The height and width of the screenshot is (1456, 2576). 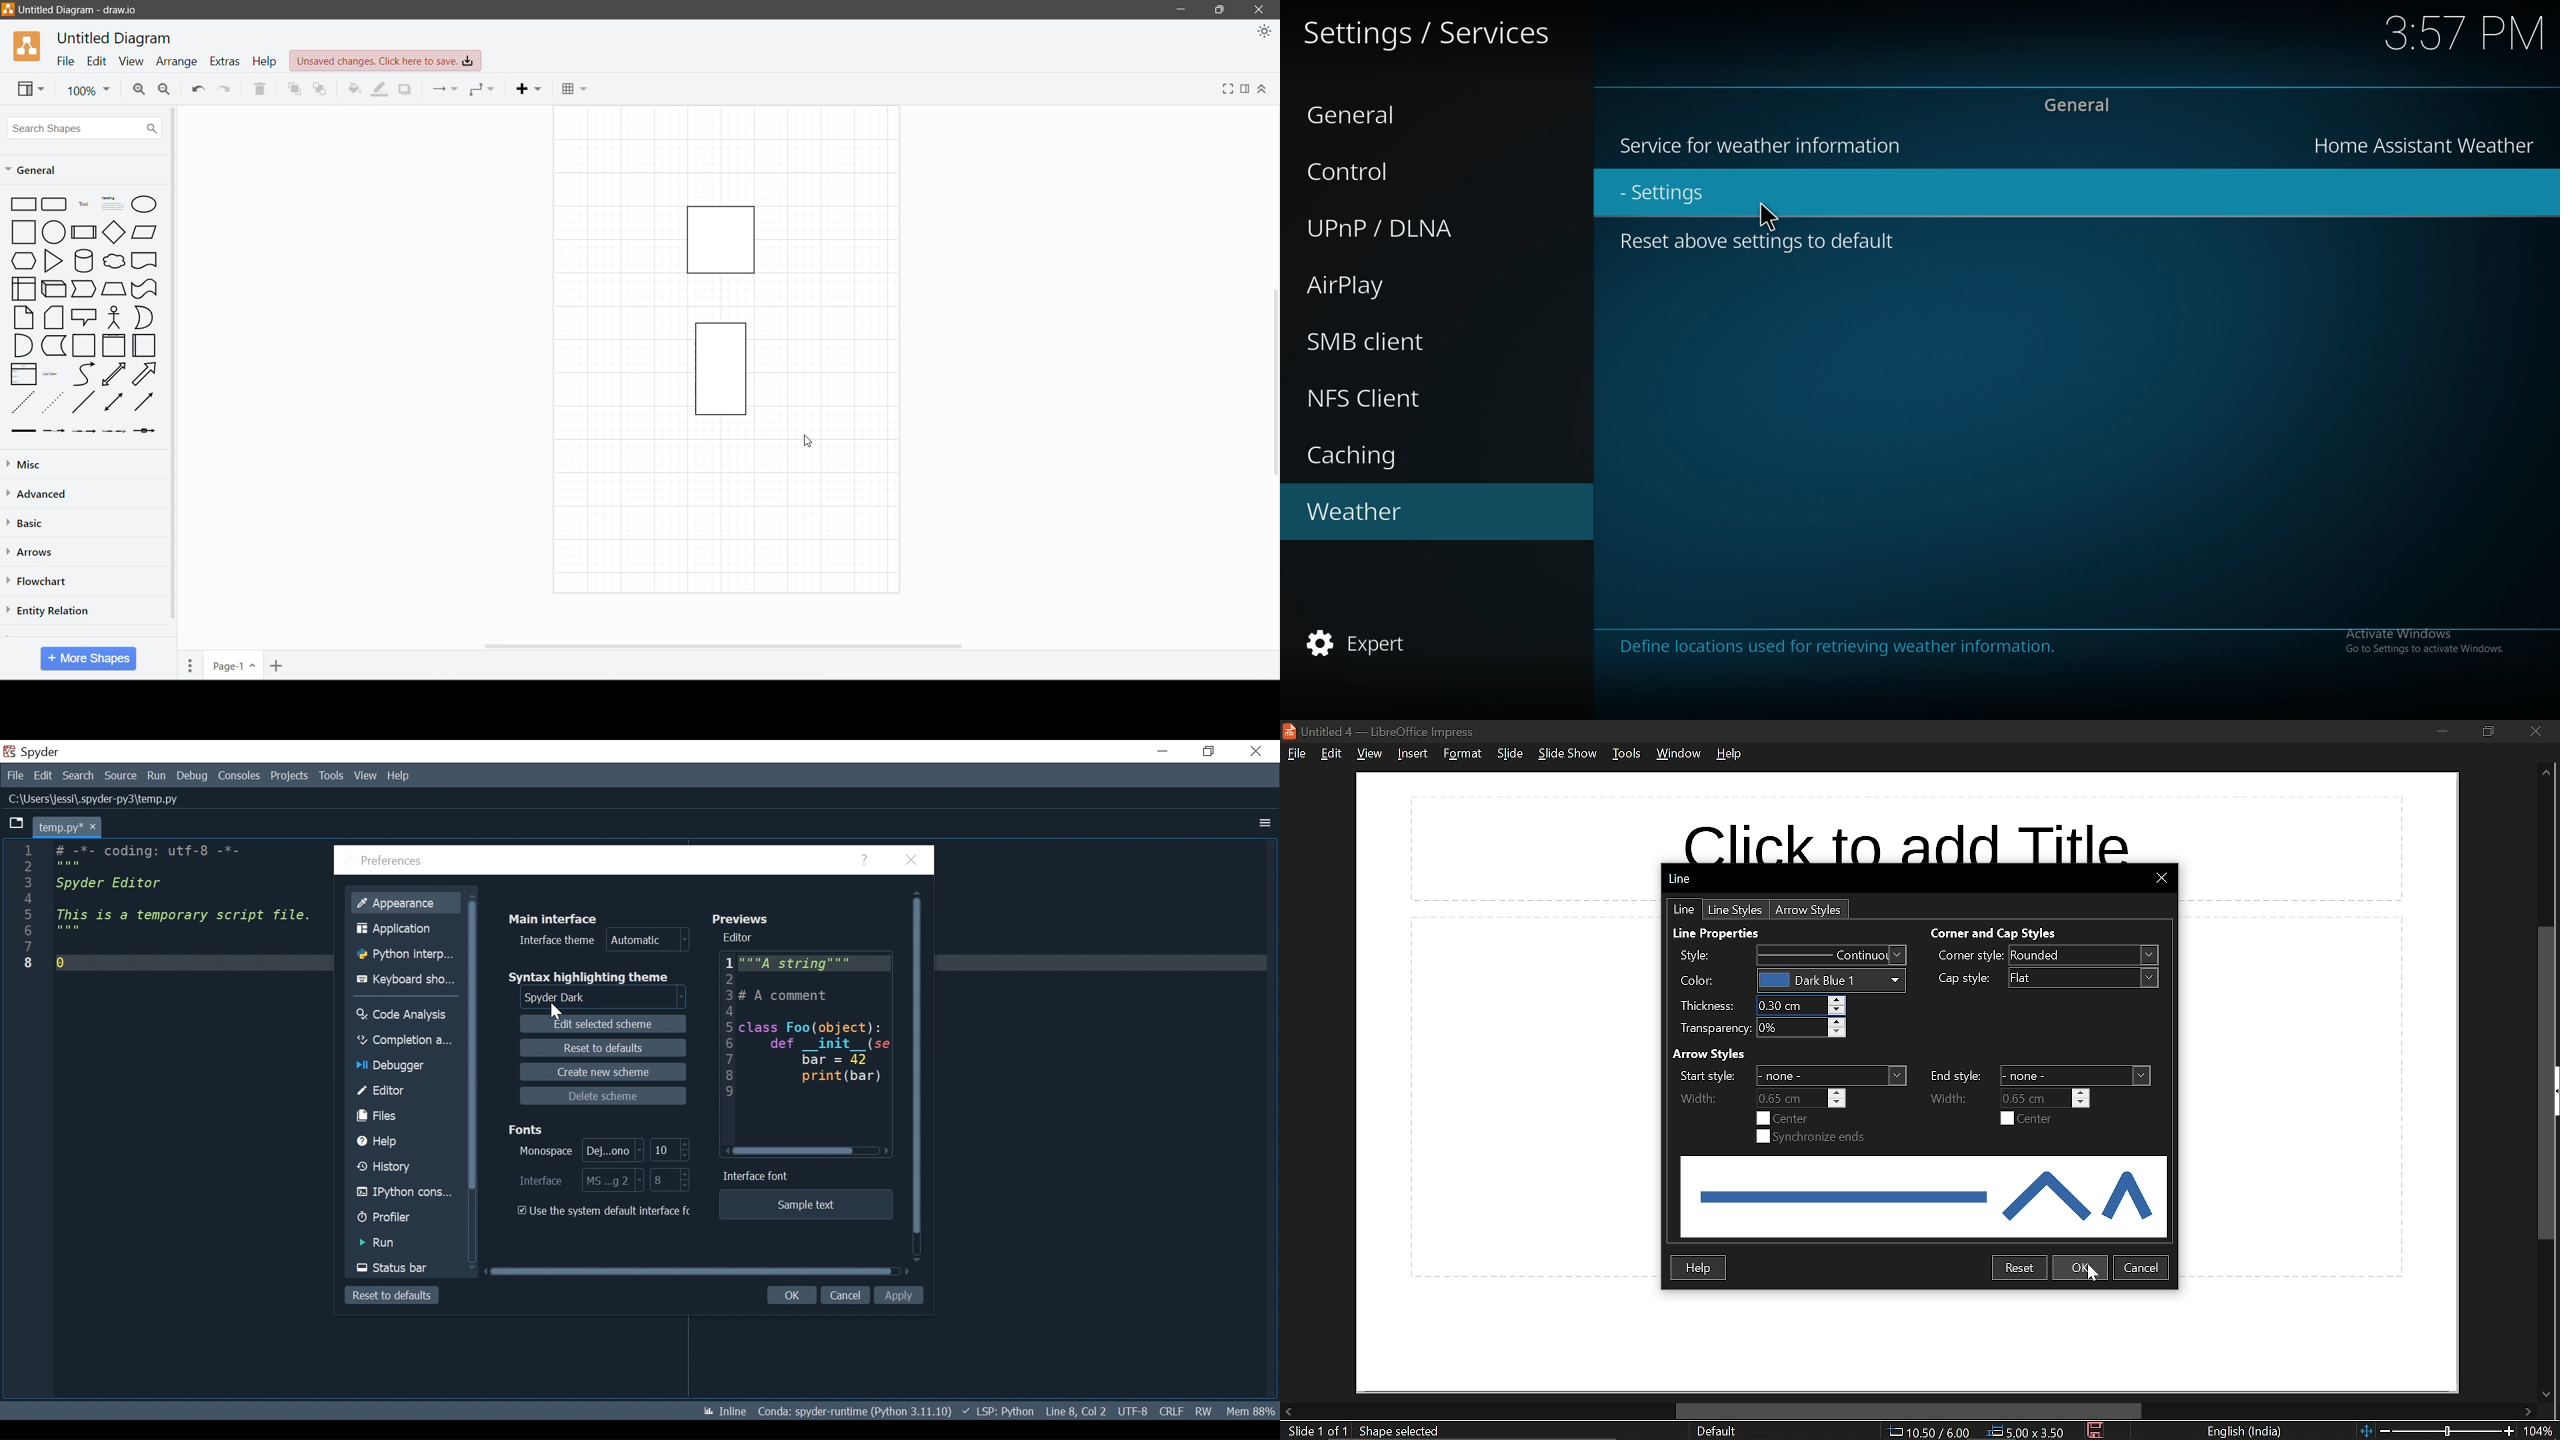 I want to click on Edit Selected scheme, so click(x=603, y=1025).